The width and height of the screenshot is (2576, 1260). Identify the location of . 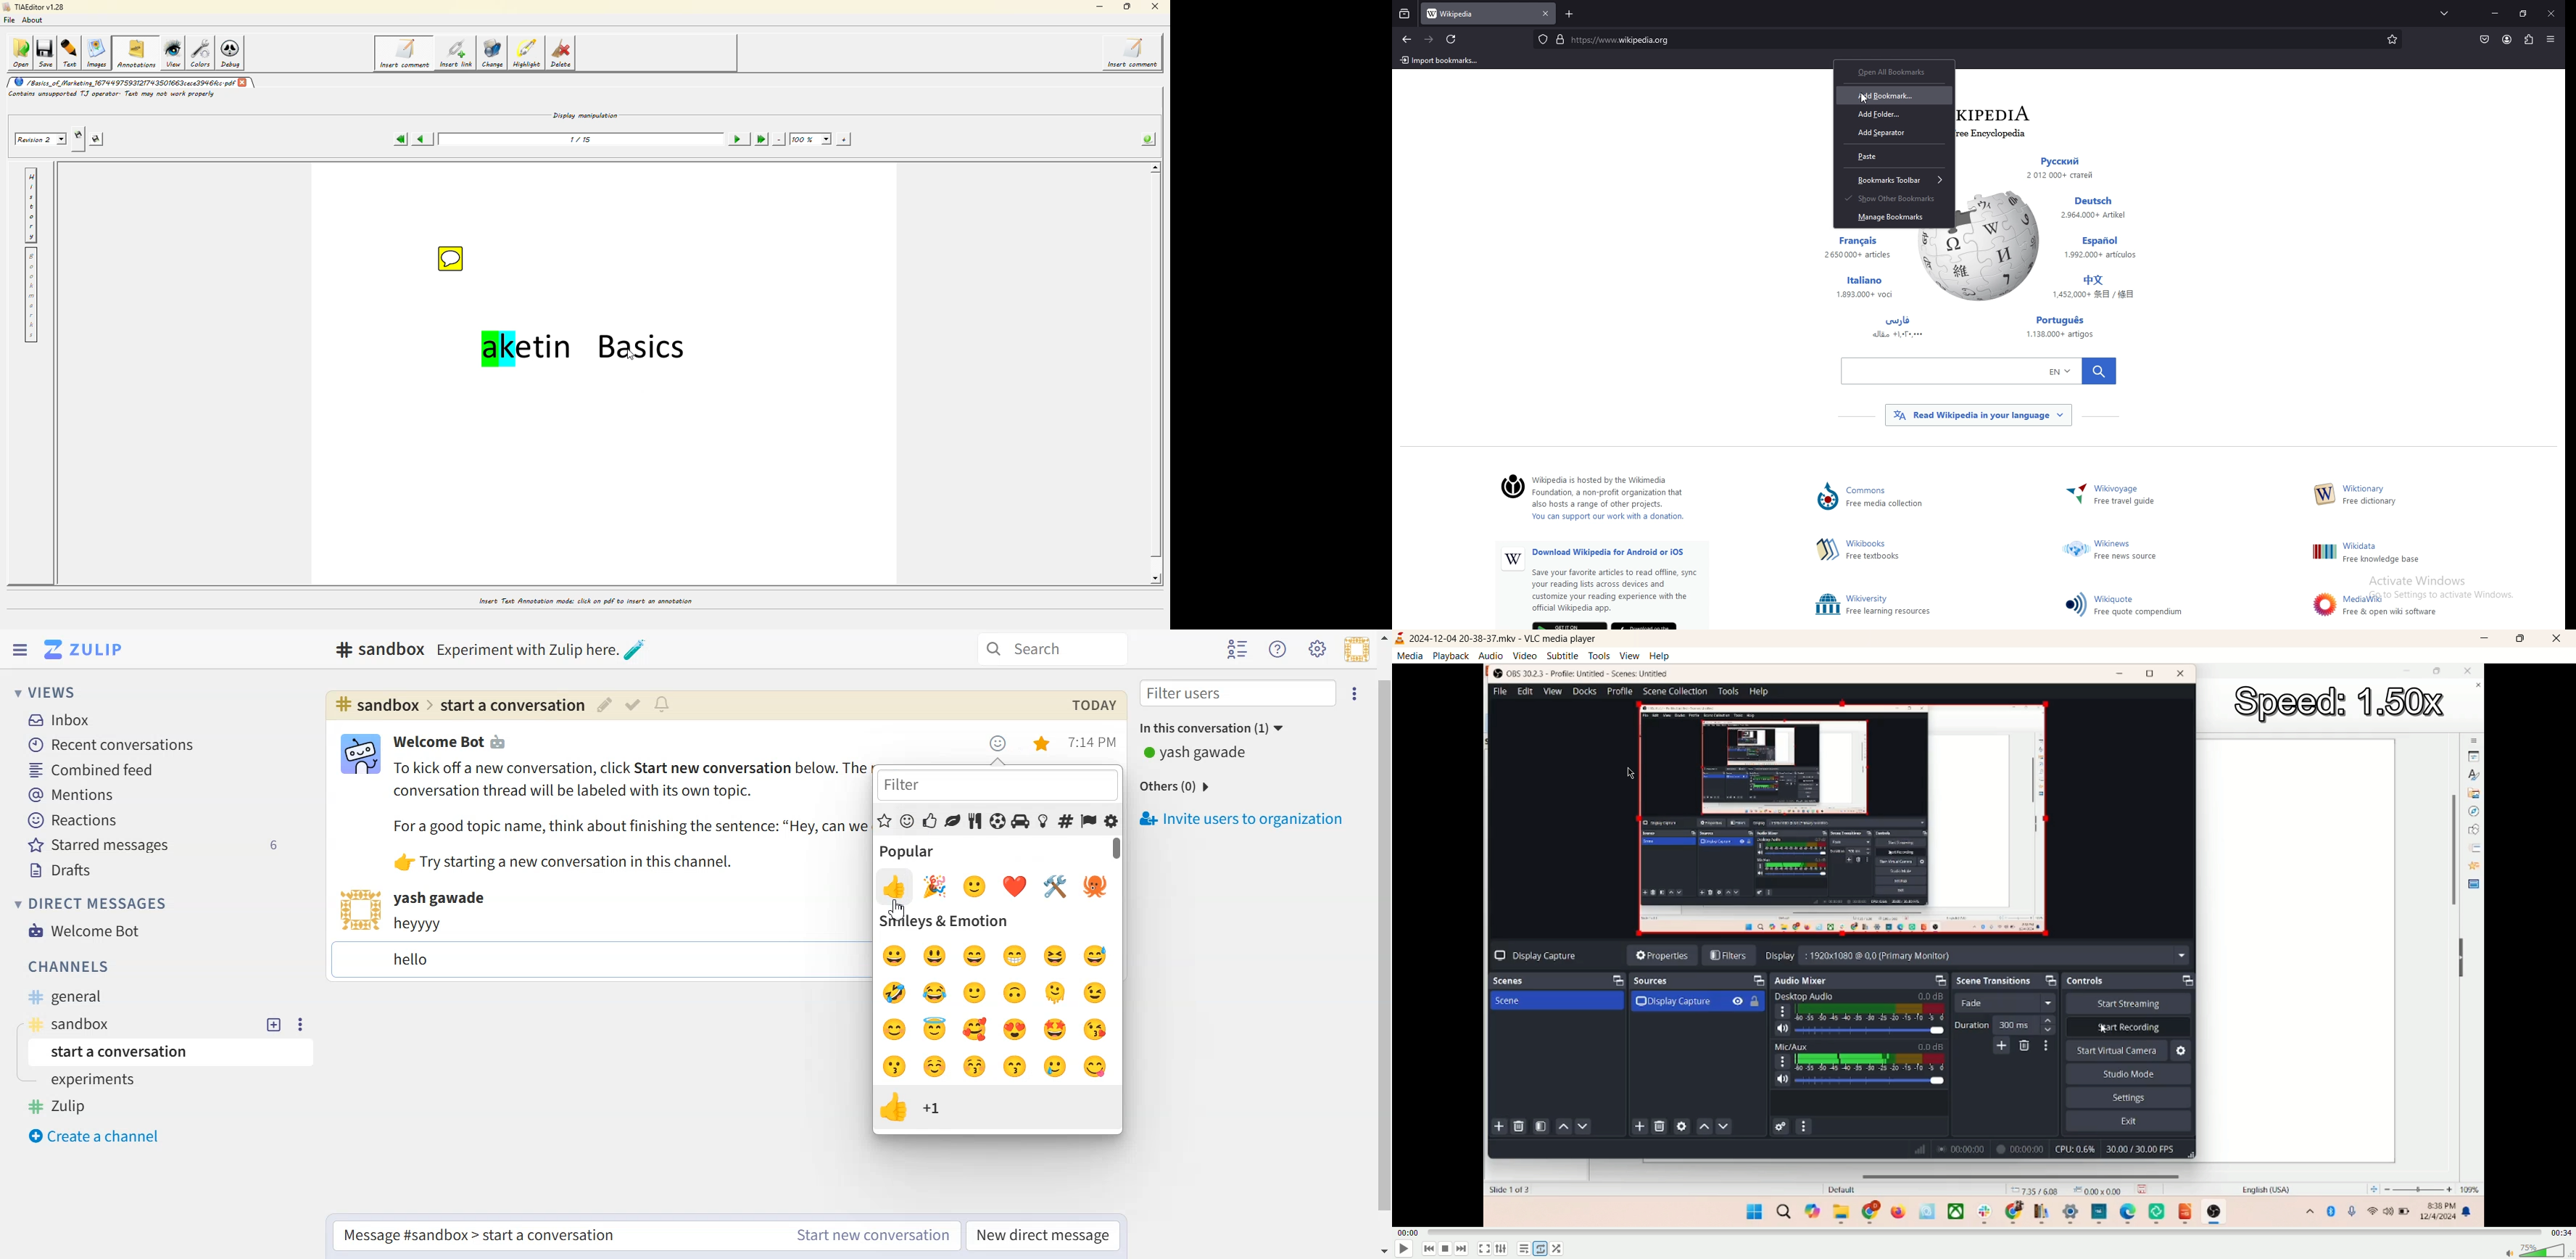
(2321, 604).